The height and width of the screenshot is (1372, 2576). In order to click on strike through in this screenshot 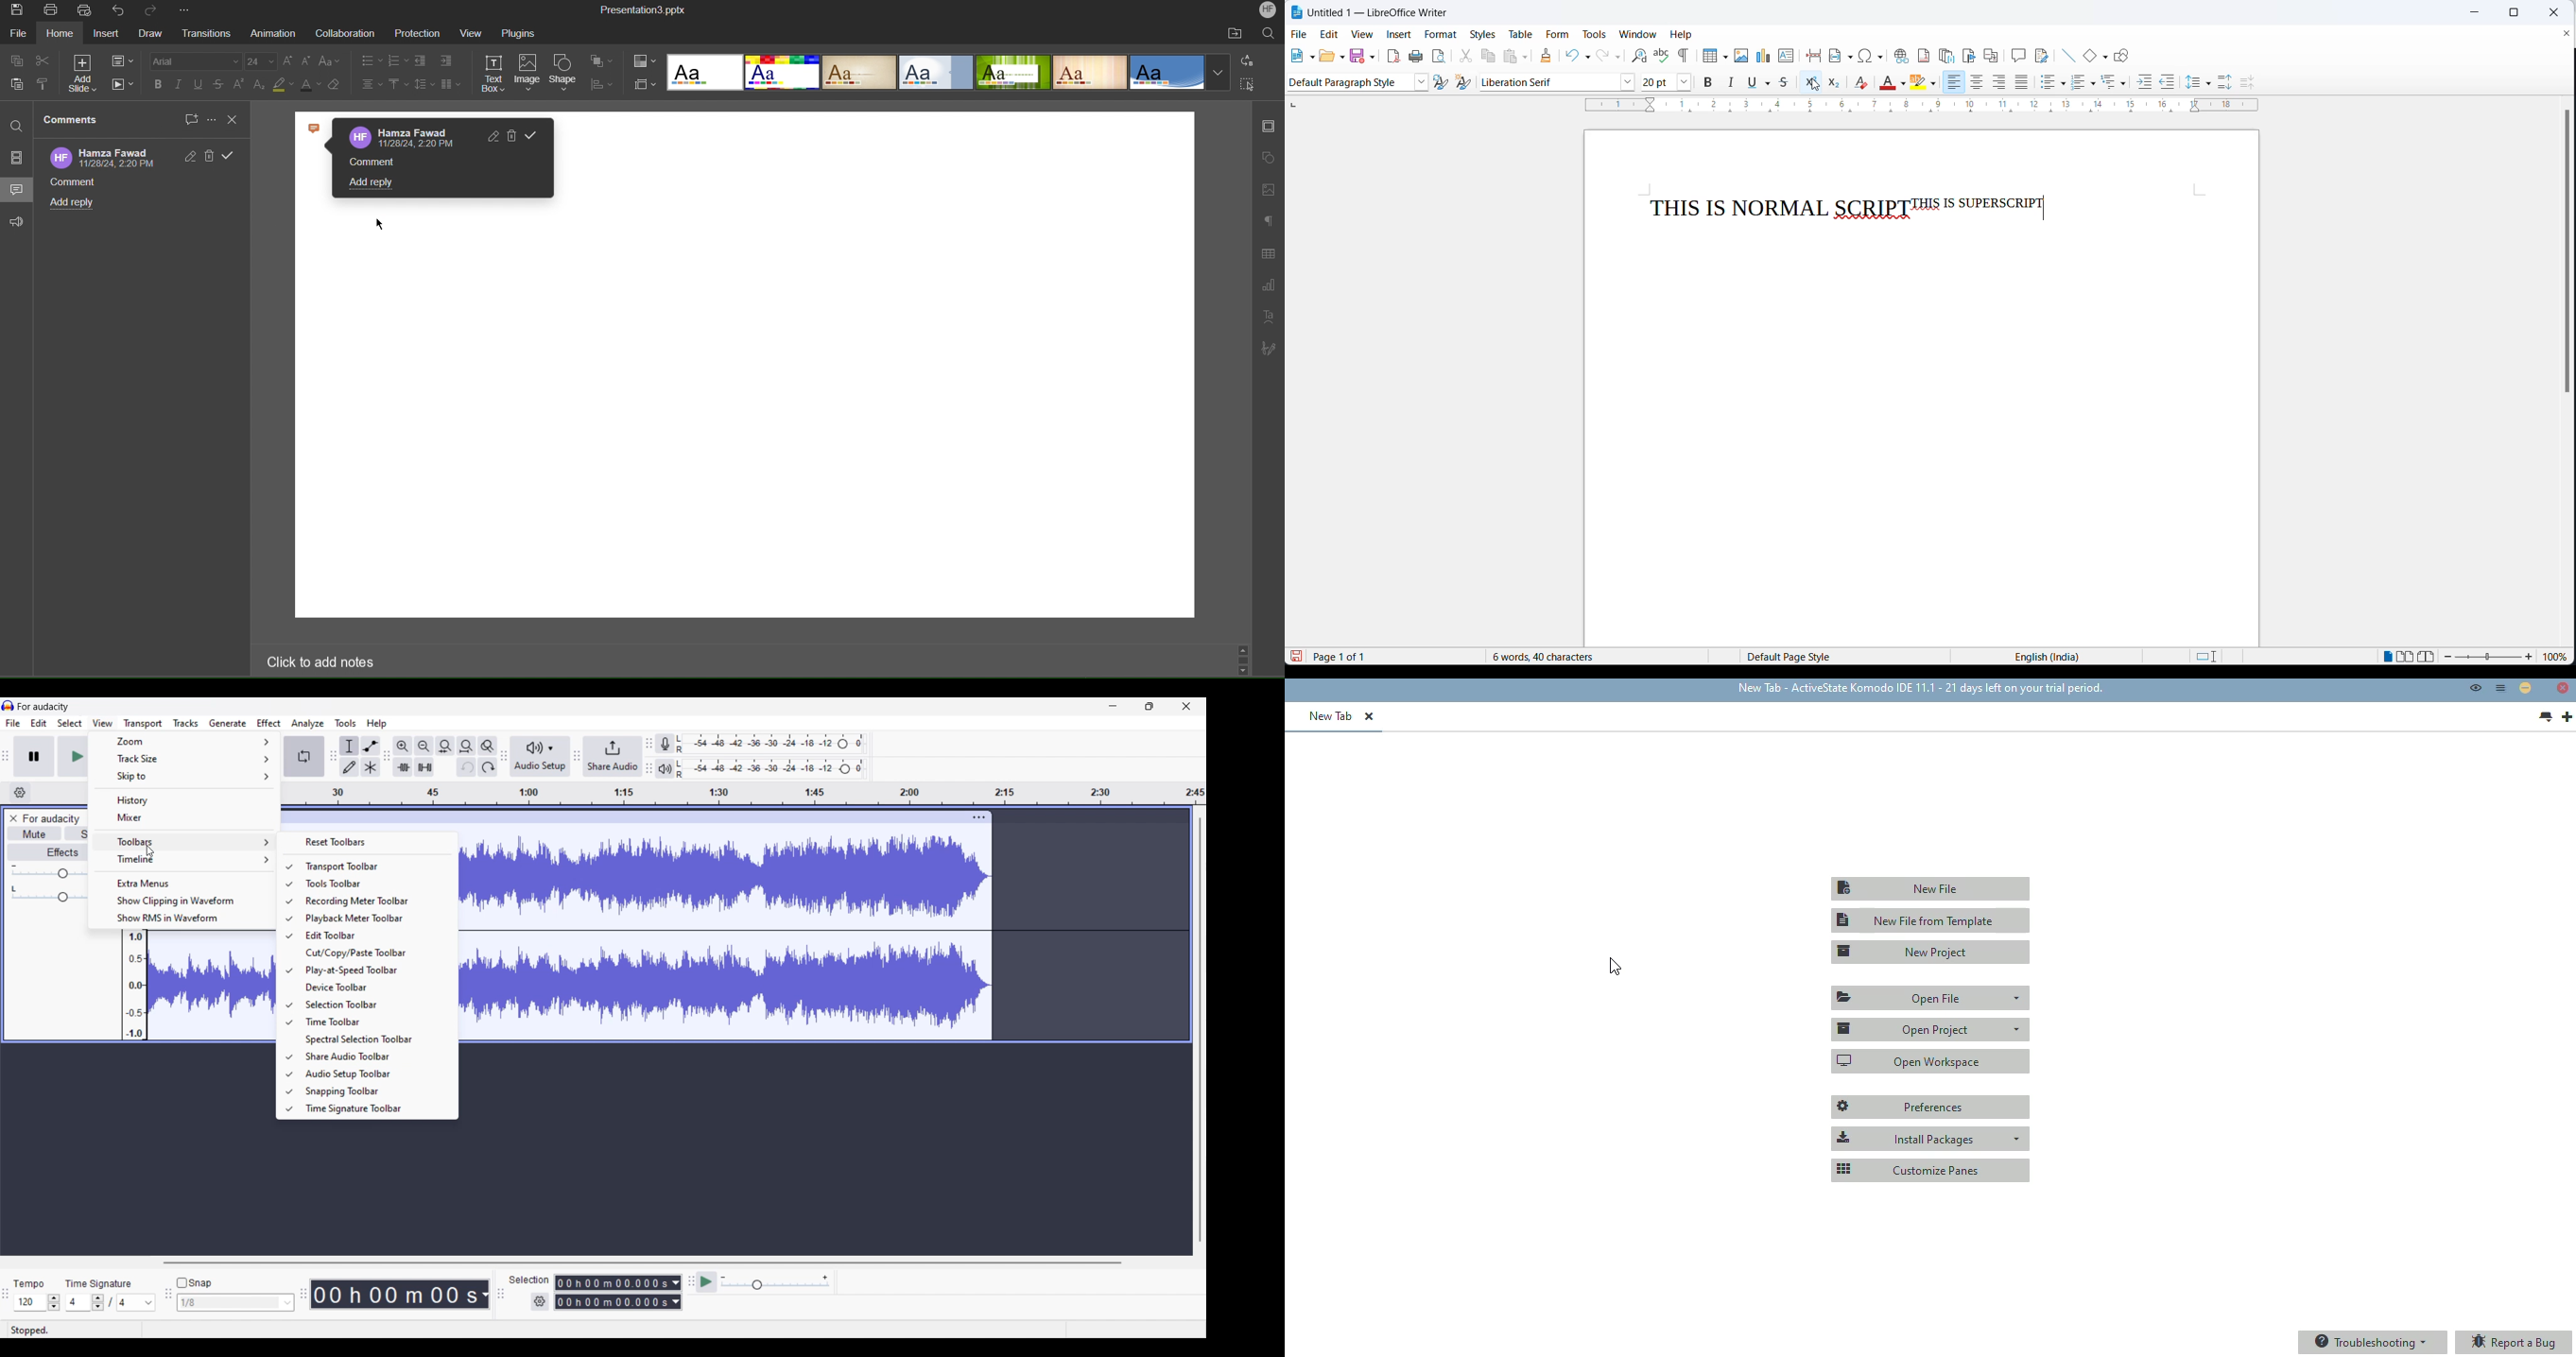, I will do `click(1789, 83)`.